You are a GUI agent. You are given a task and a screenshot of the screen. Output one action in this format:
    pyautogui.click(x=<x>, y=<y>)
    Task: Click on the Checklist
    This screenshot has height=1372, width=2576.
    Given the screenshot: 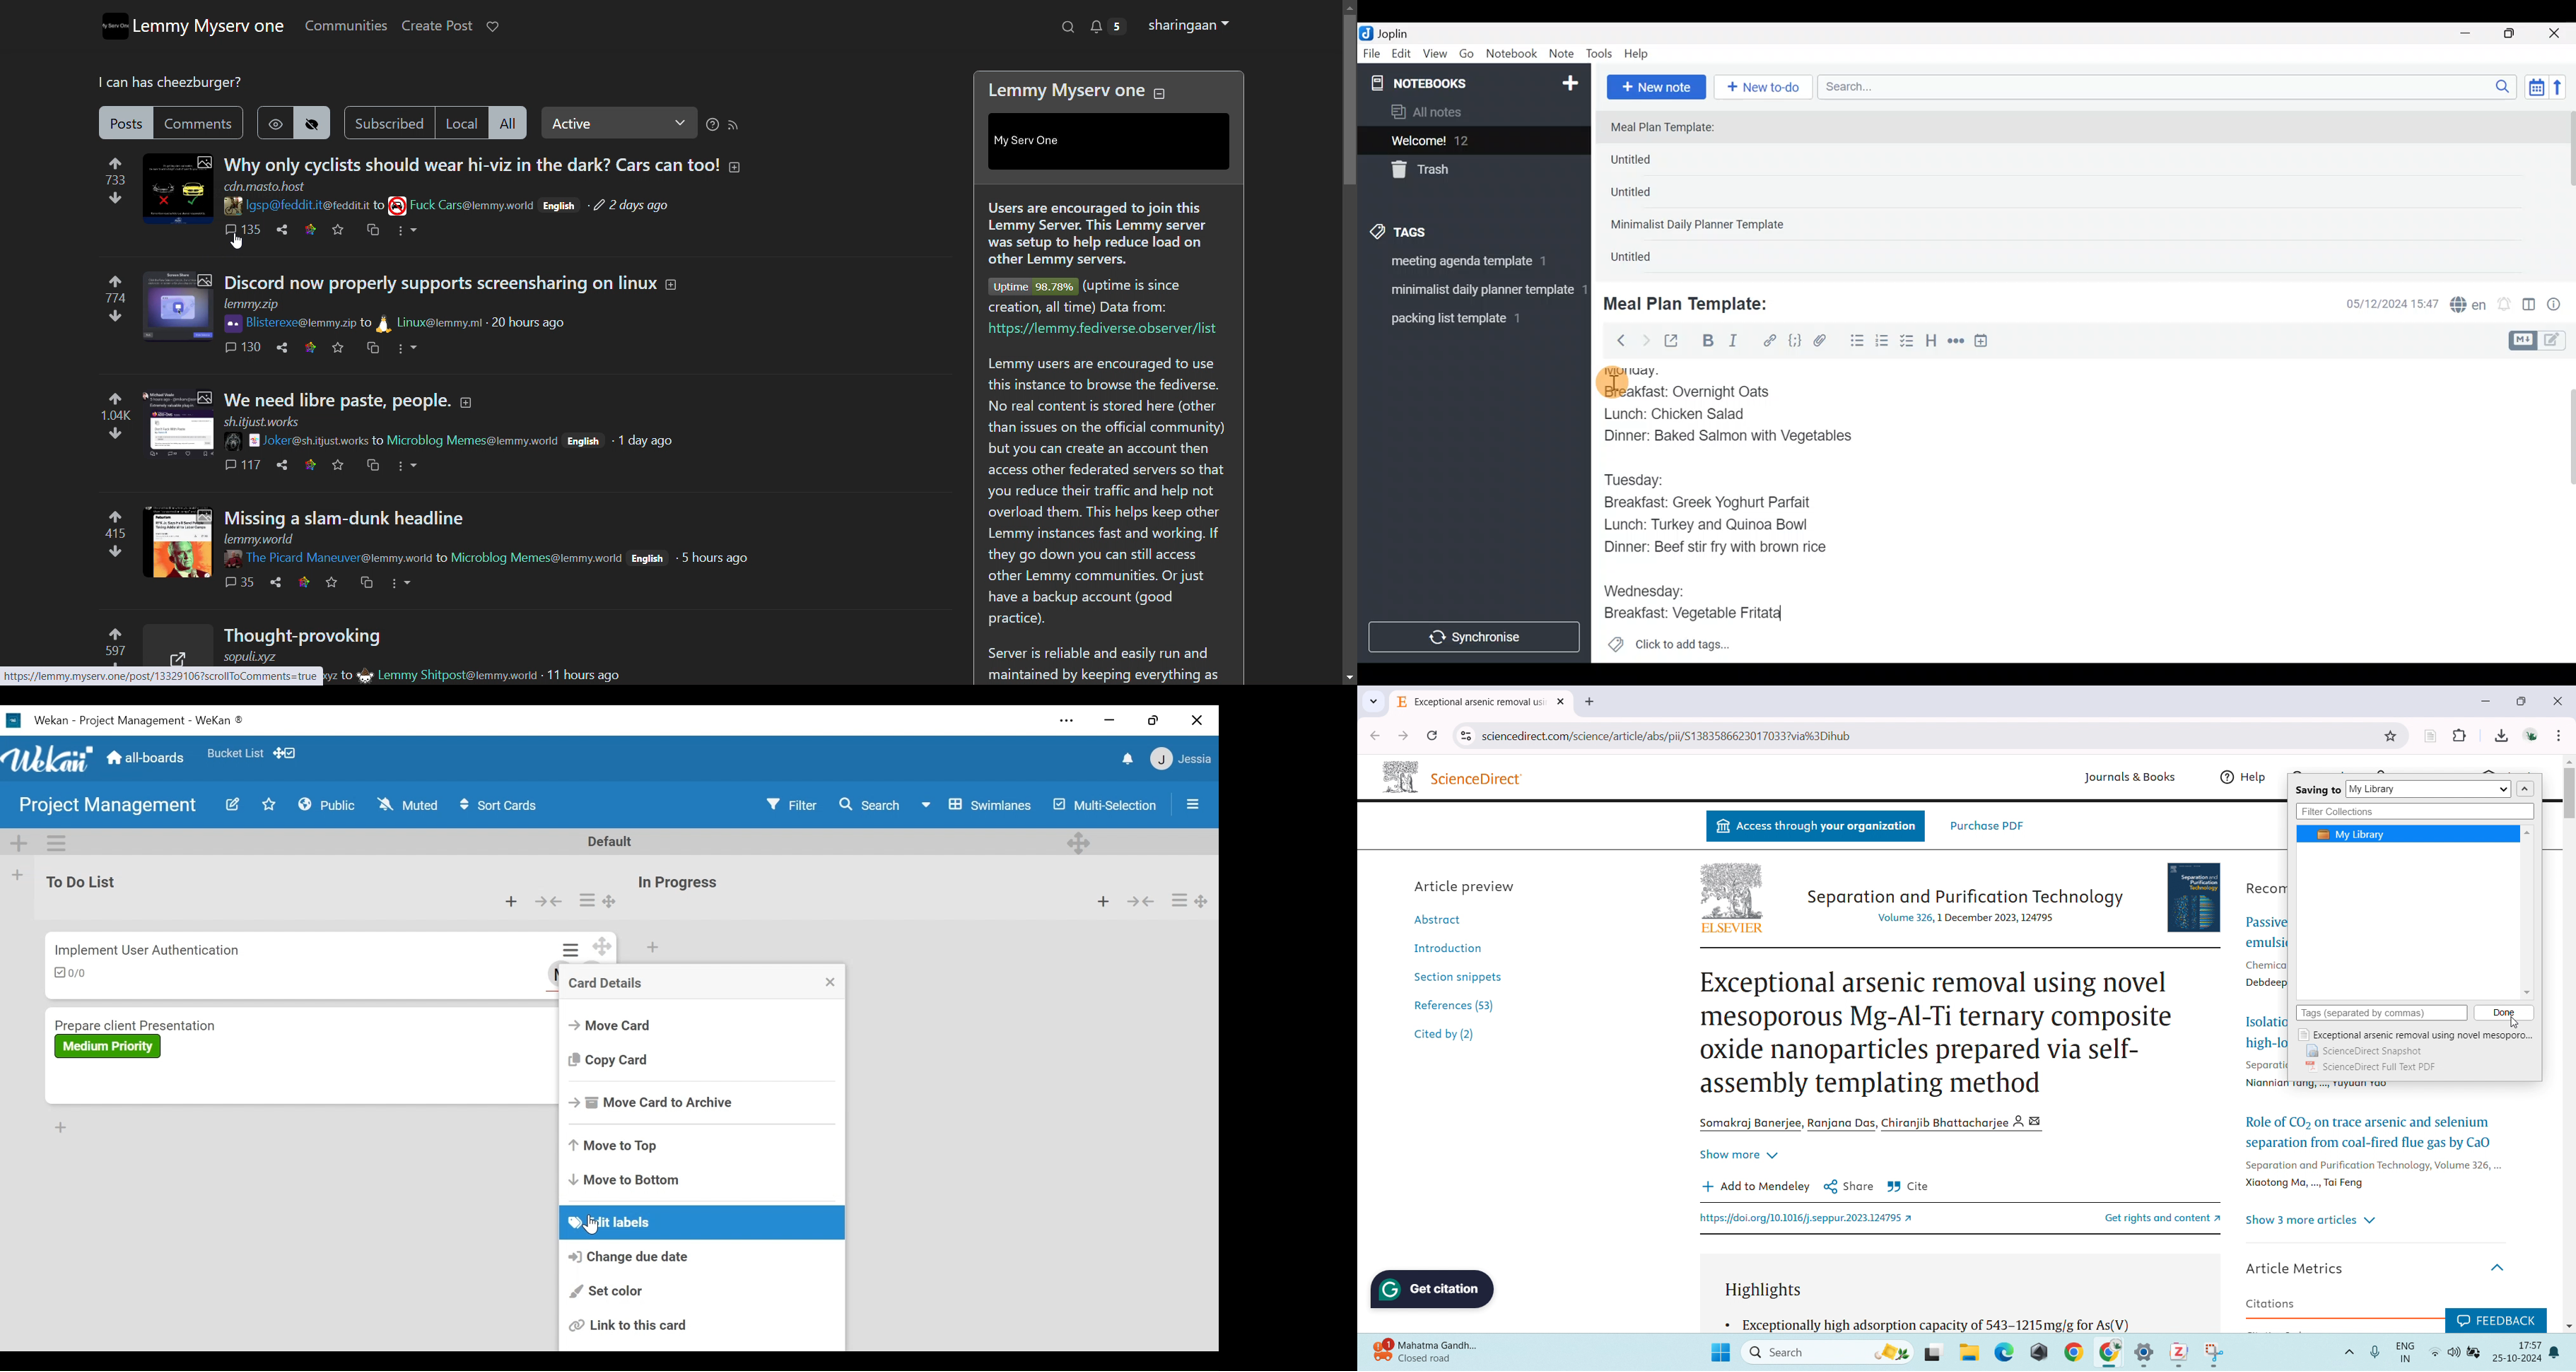 What is the action you would take?
    pyautogui.click(x=74, y=974)
    